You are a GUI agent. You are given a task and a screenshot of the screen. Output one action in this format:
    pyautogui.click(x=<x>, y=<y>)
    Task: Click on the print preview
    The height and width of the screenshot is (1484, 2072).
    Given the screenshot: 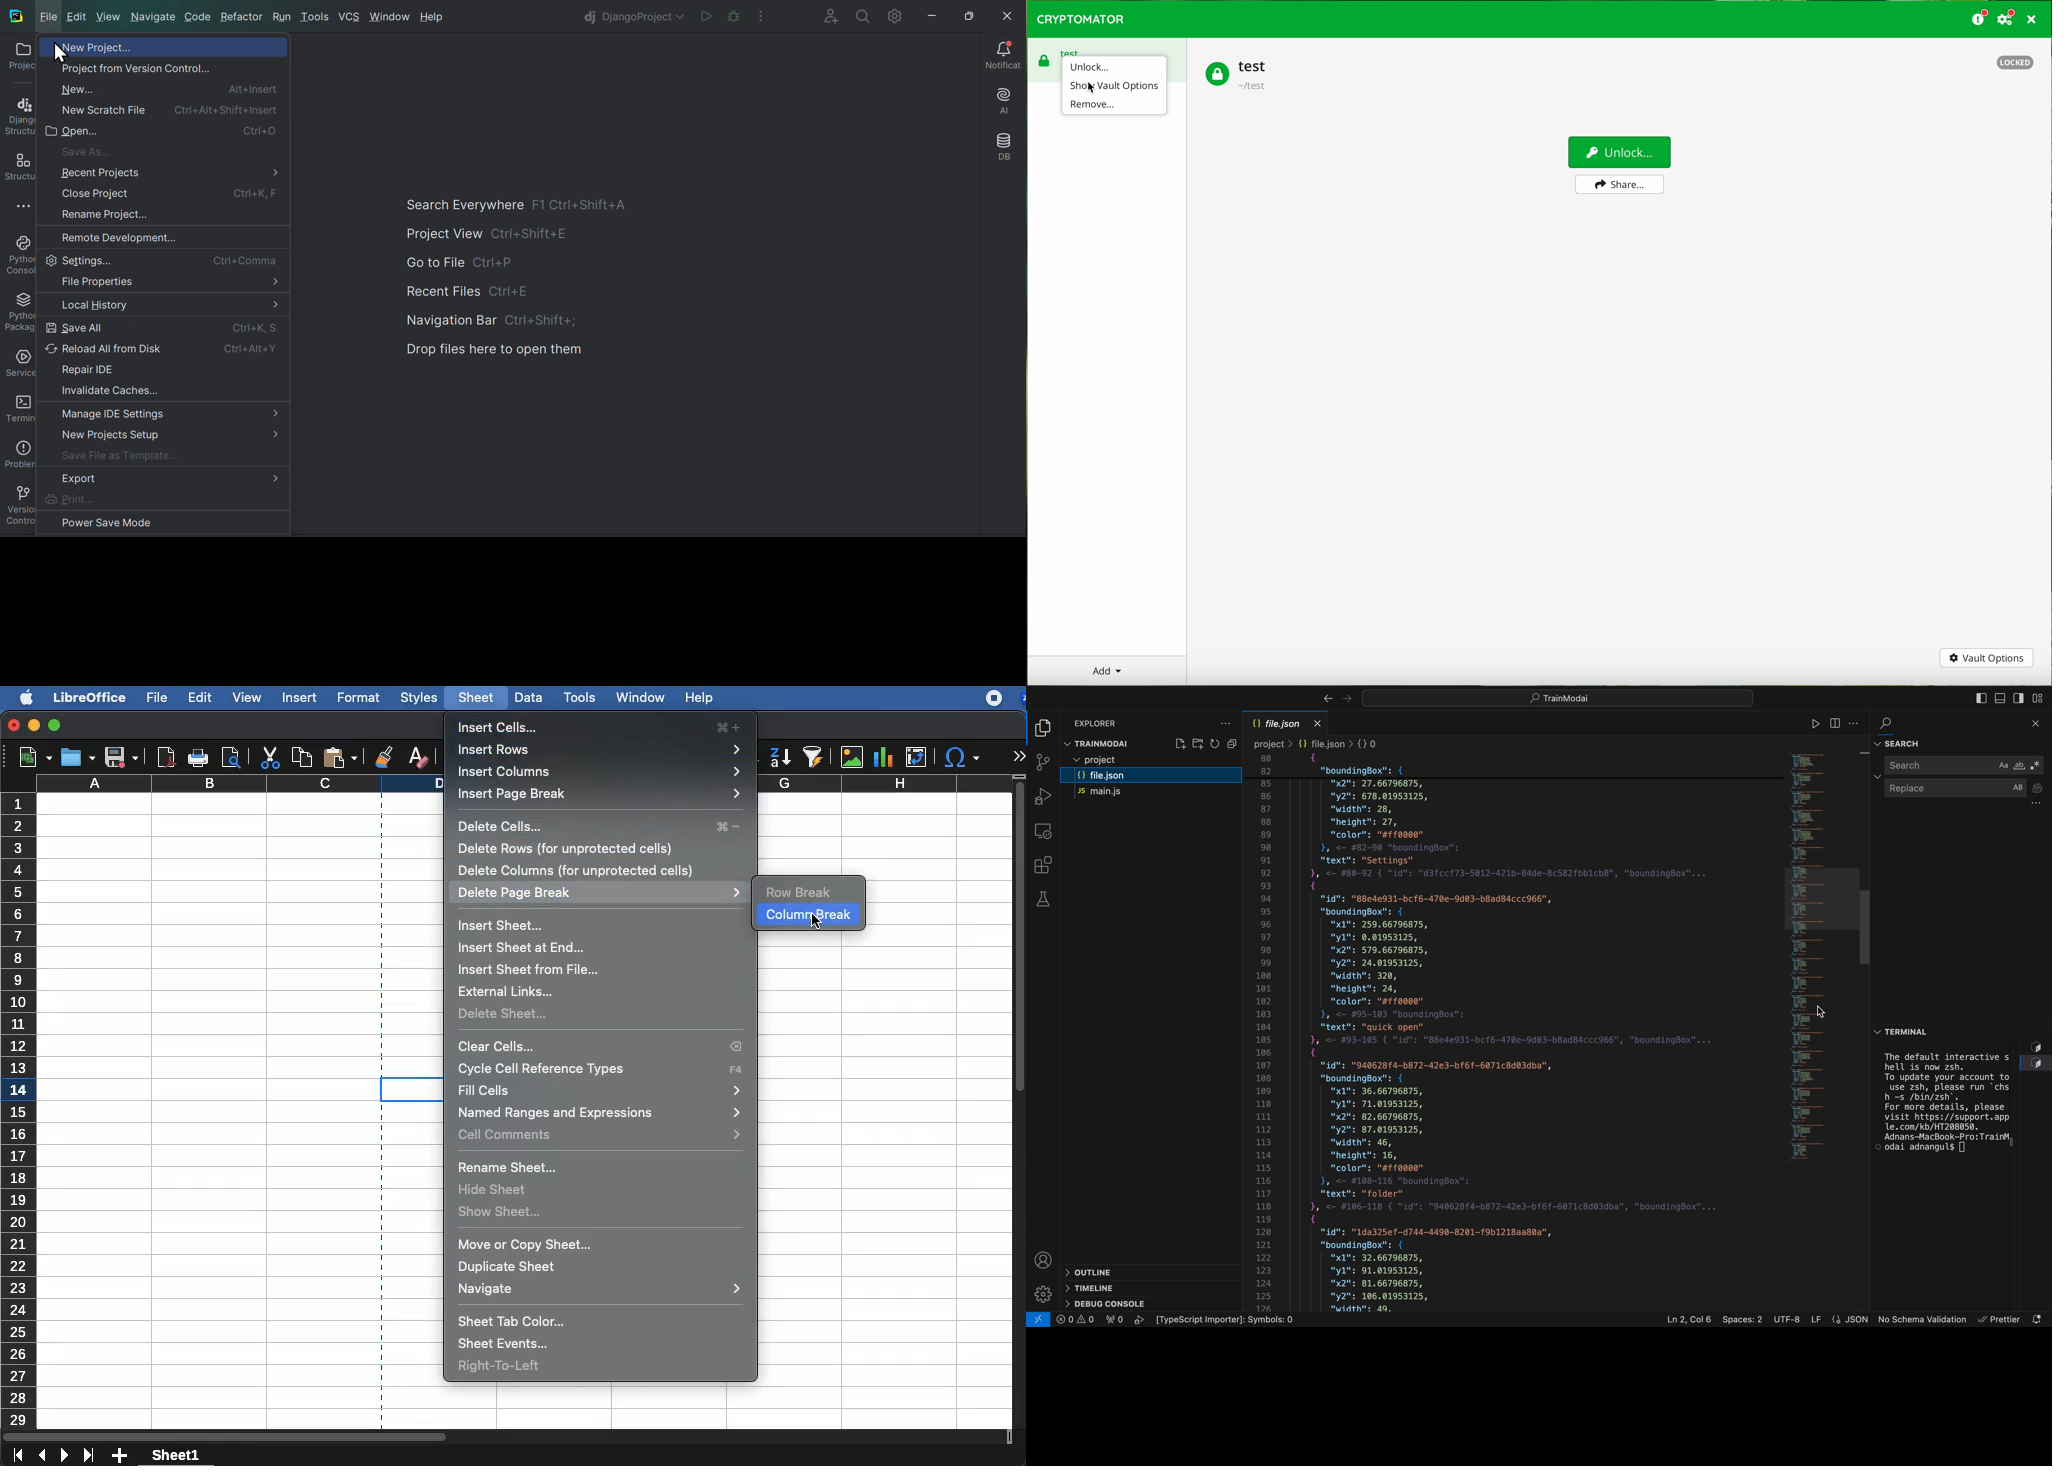 What is the action you would take?
    pyautogui.click(x=230, y=757)
    